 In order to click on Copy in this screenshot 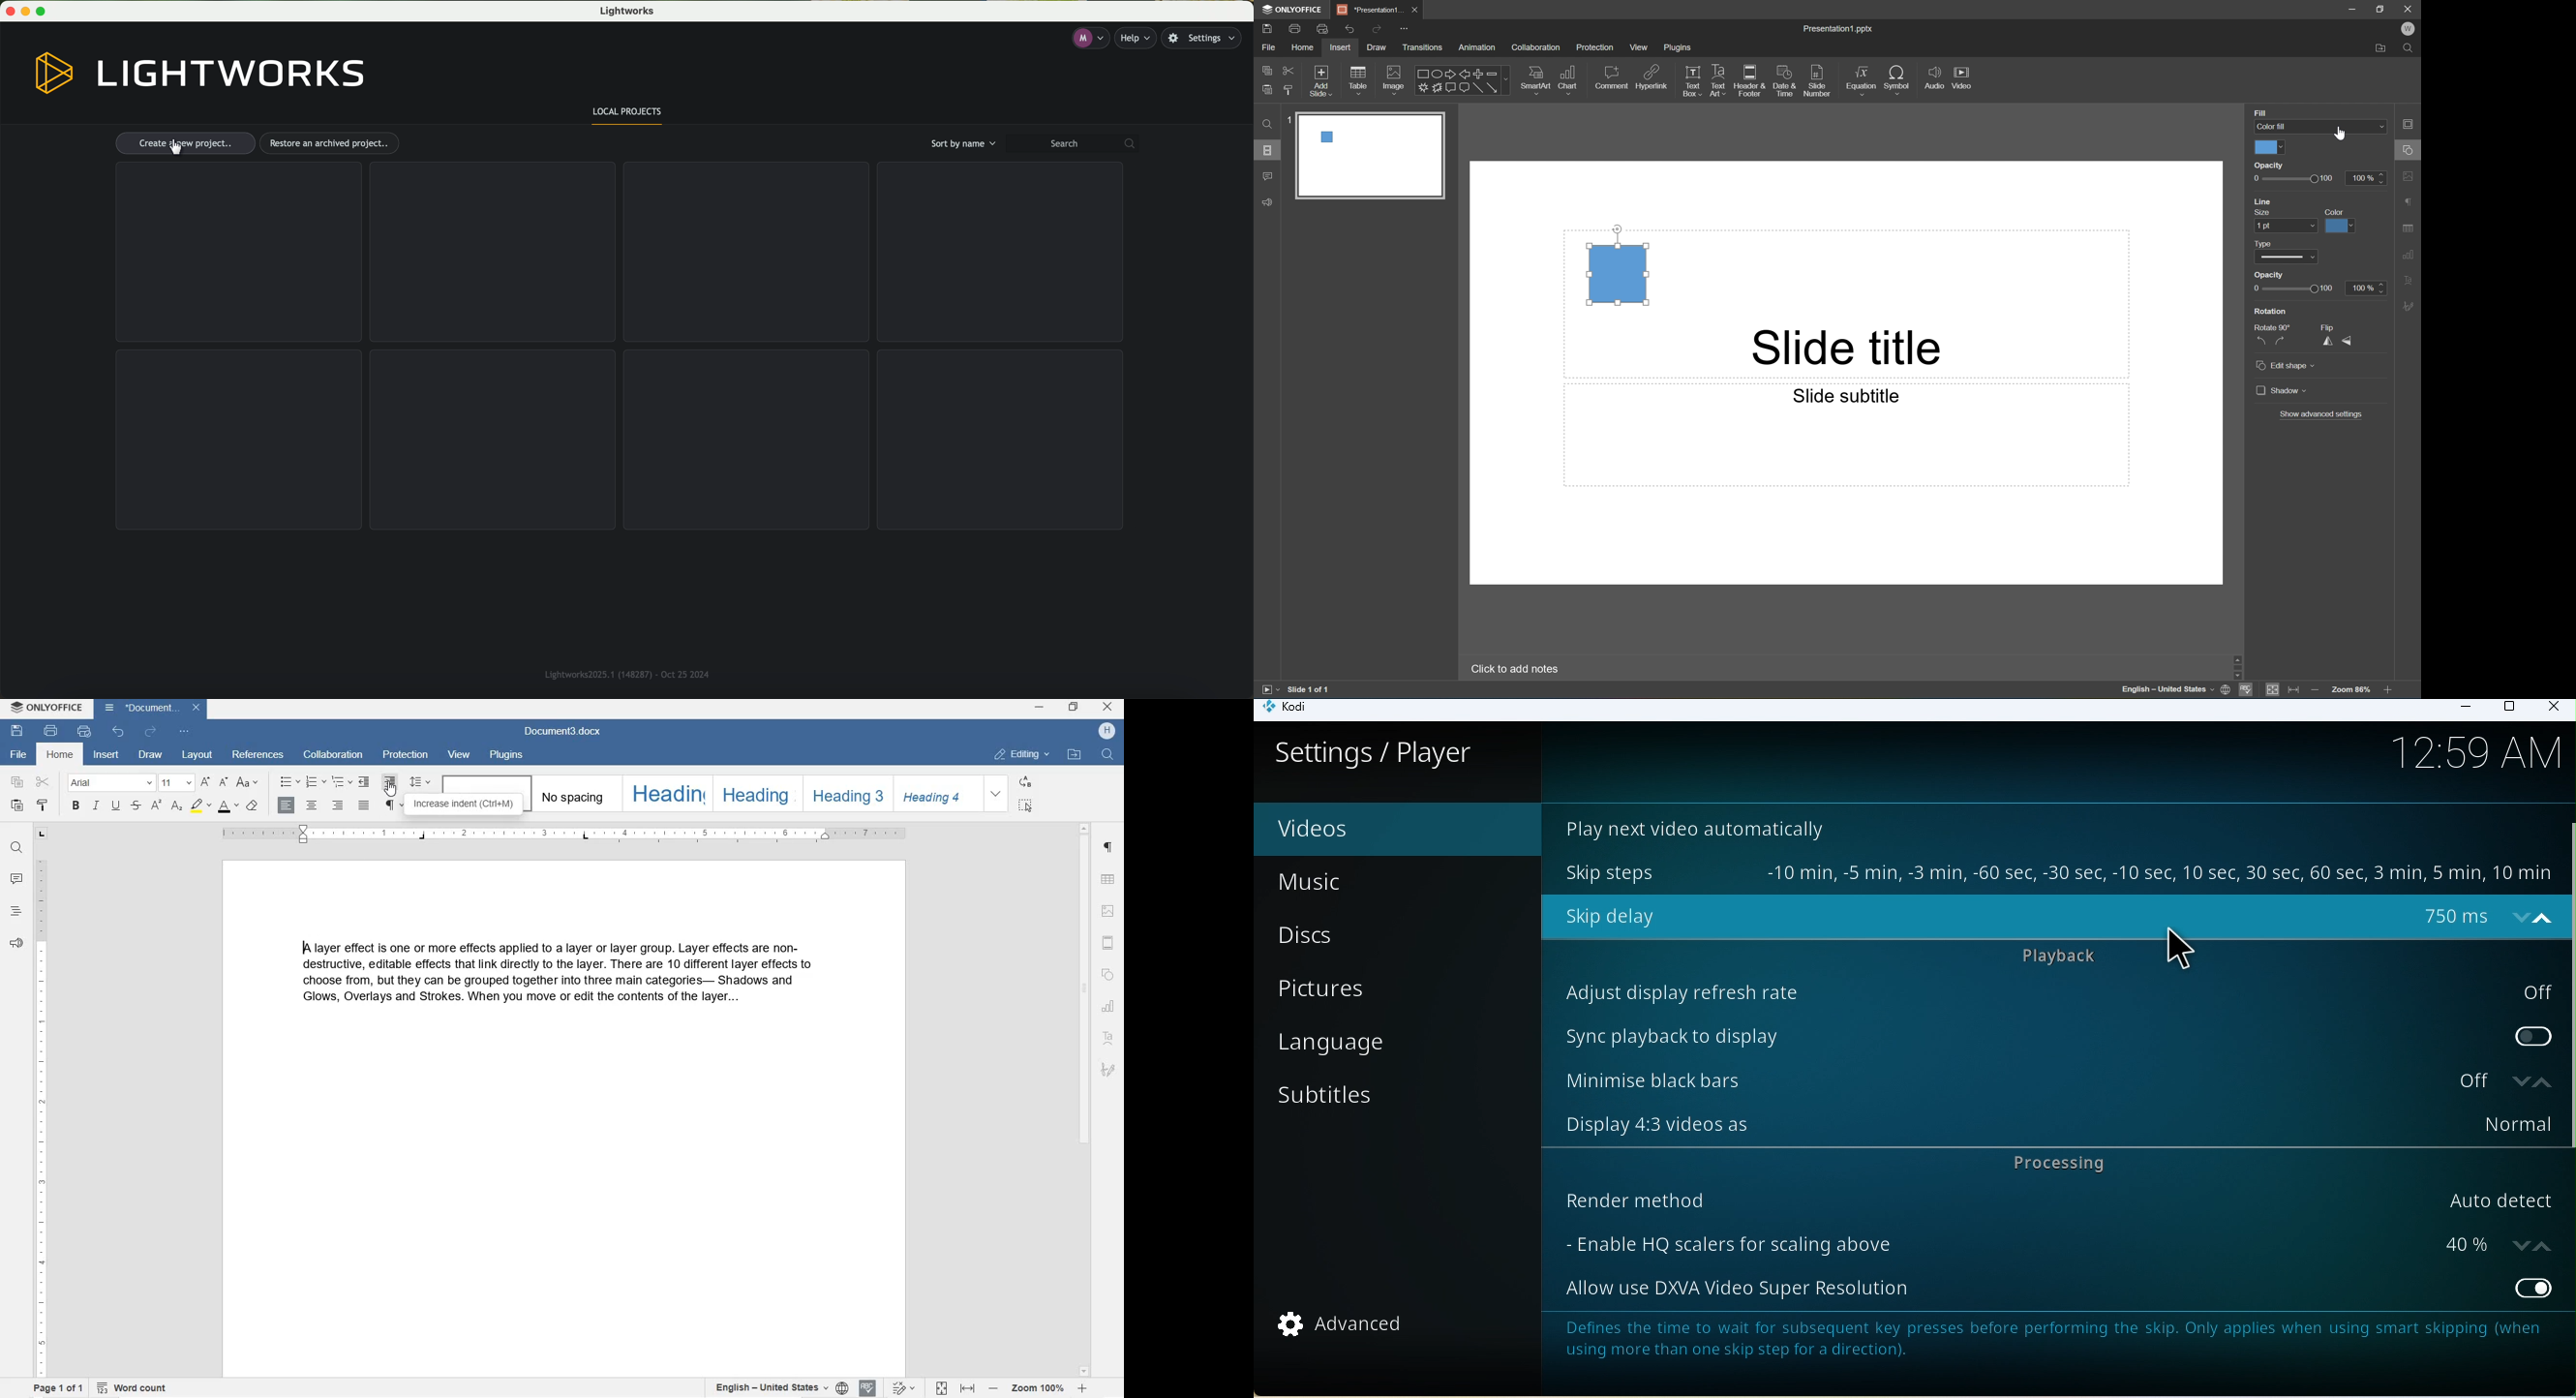, I will do `click(1268, 69)`.